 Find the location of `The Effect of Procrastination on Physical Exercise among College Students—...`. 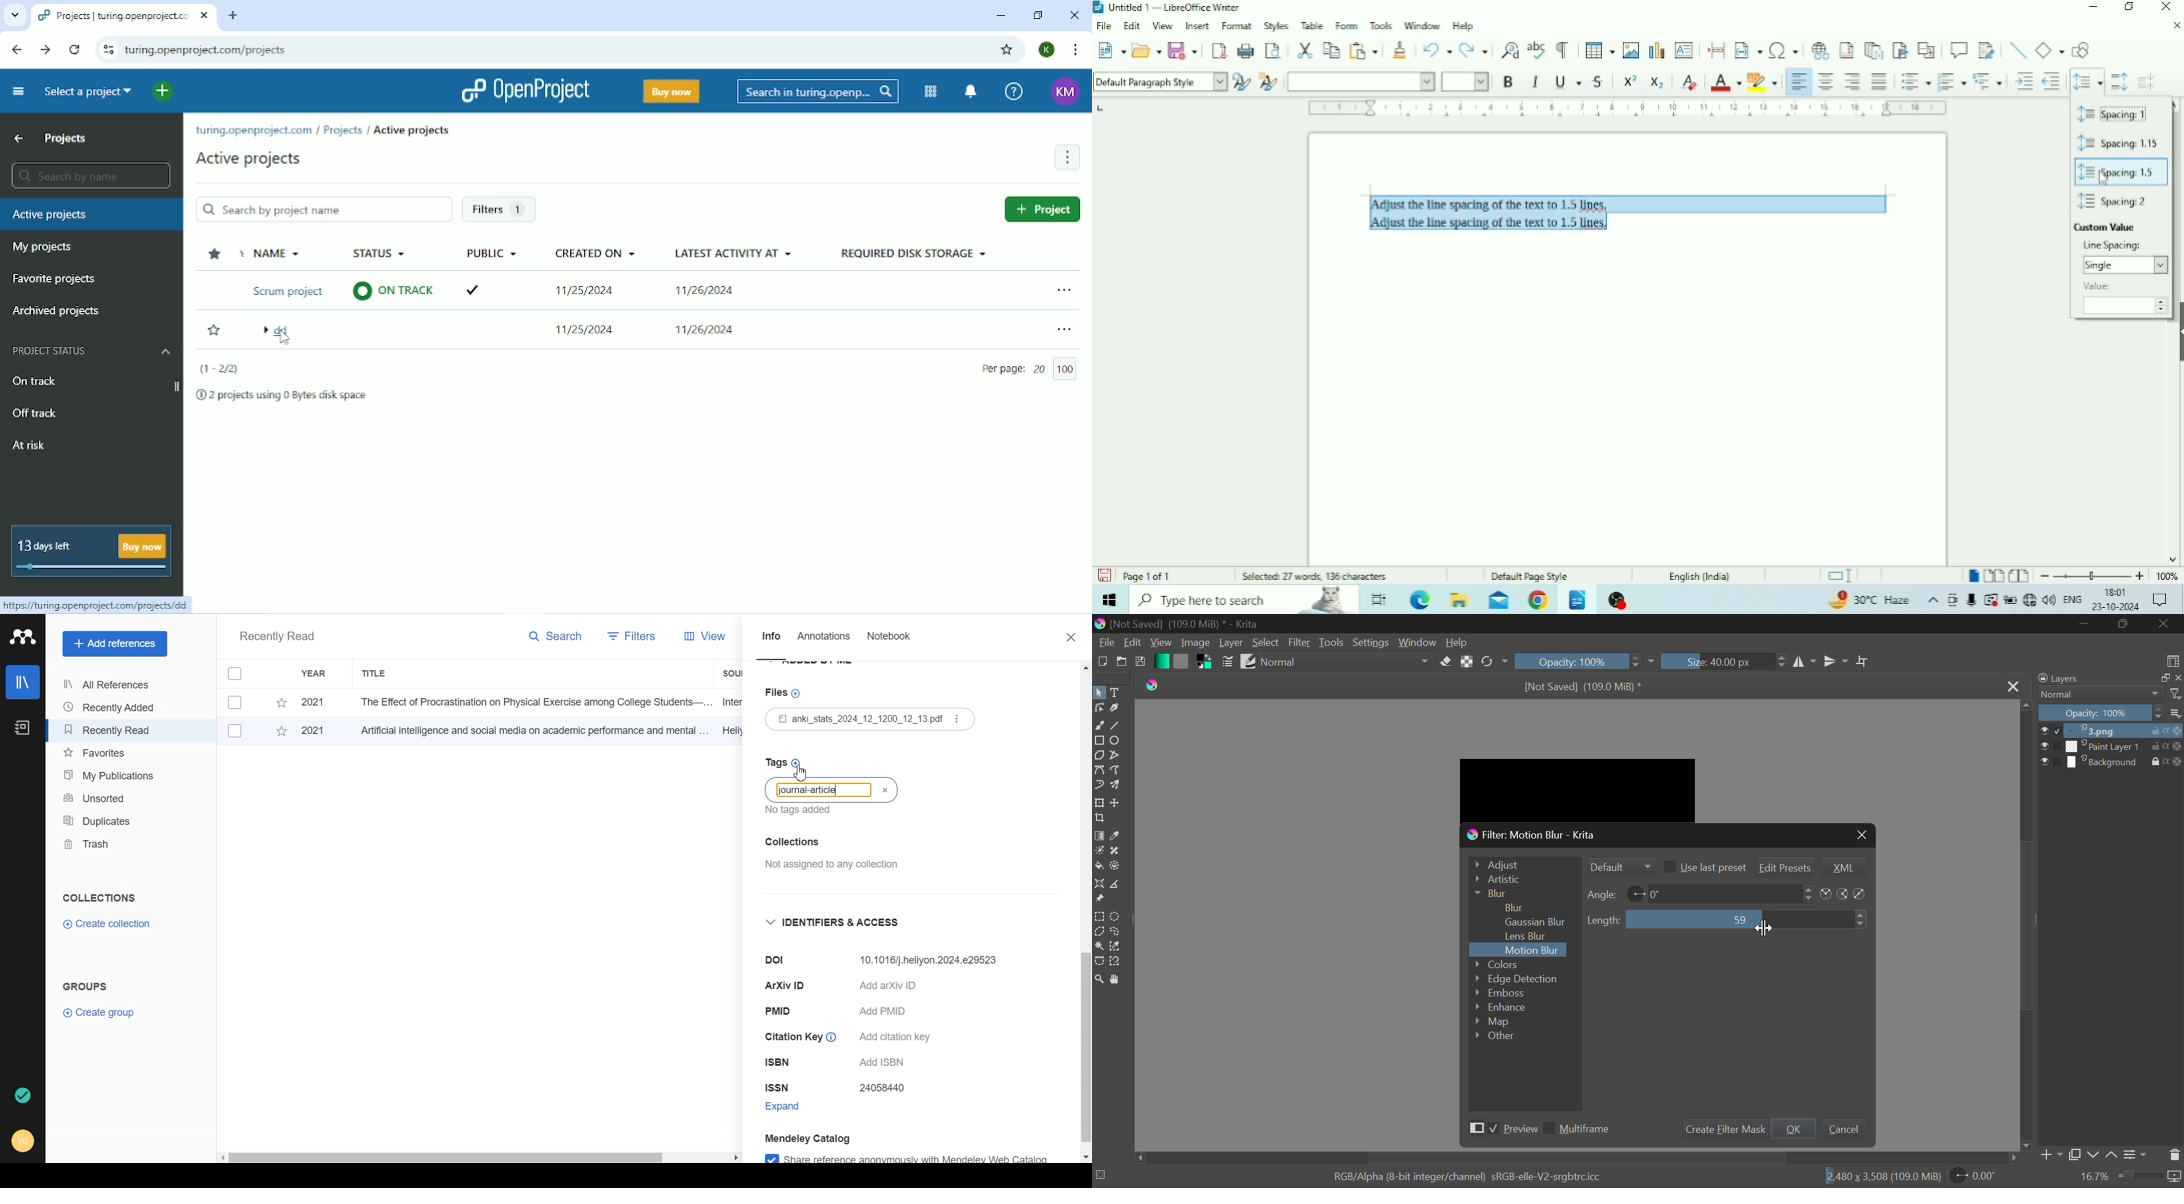

The Effect of Procrastination on Physical Exercise among College Students—... is located at coordinates (532, 702).